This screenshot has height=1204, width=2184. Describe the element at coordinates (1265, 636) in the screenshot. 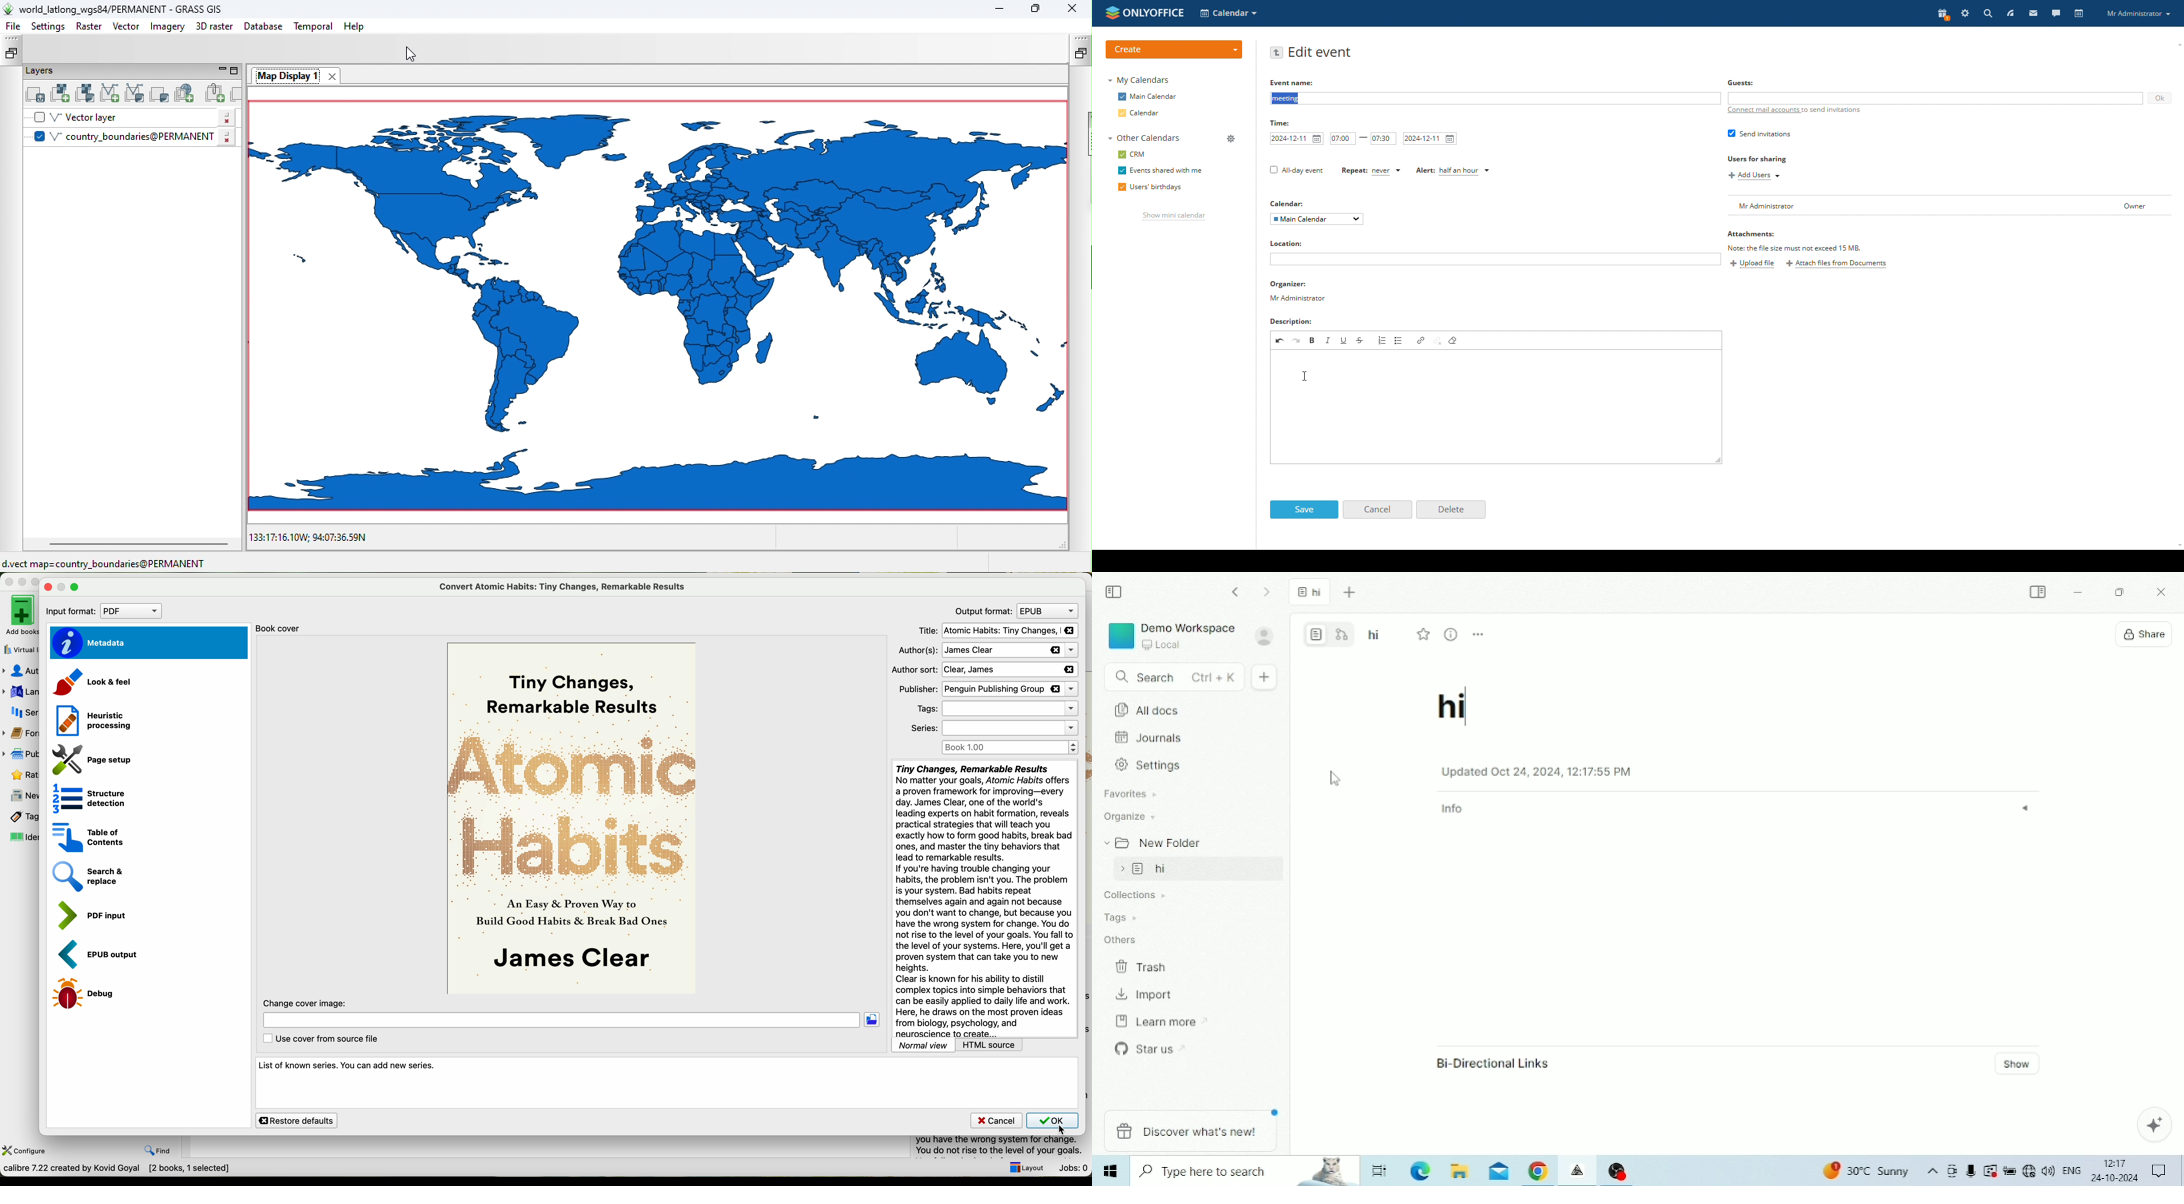

I see `Account` at that location.